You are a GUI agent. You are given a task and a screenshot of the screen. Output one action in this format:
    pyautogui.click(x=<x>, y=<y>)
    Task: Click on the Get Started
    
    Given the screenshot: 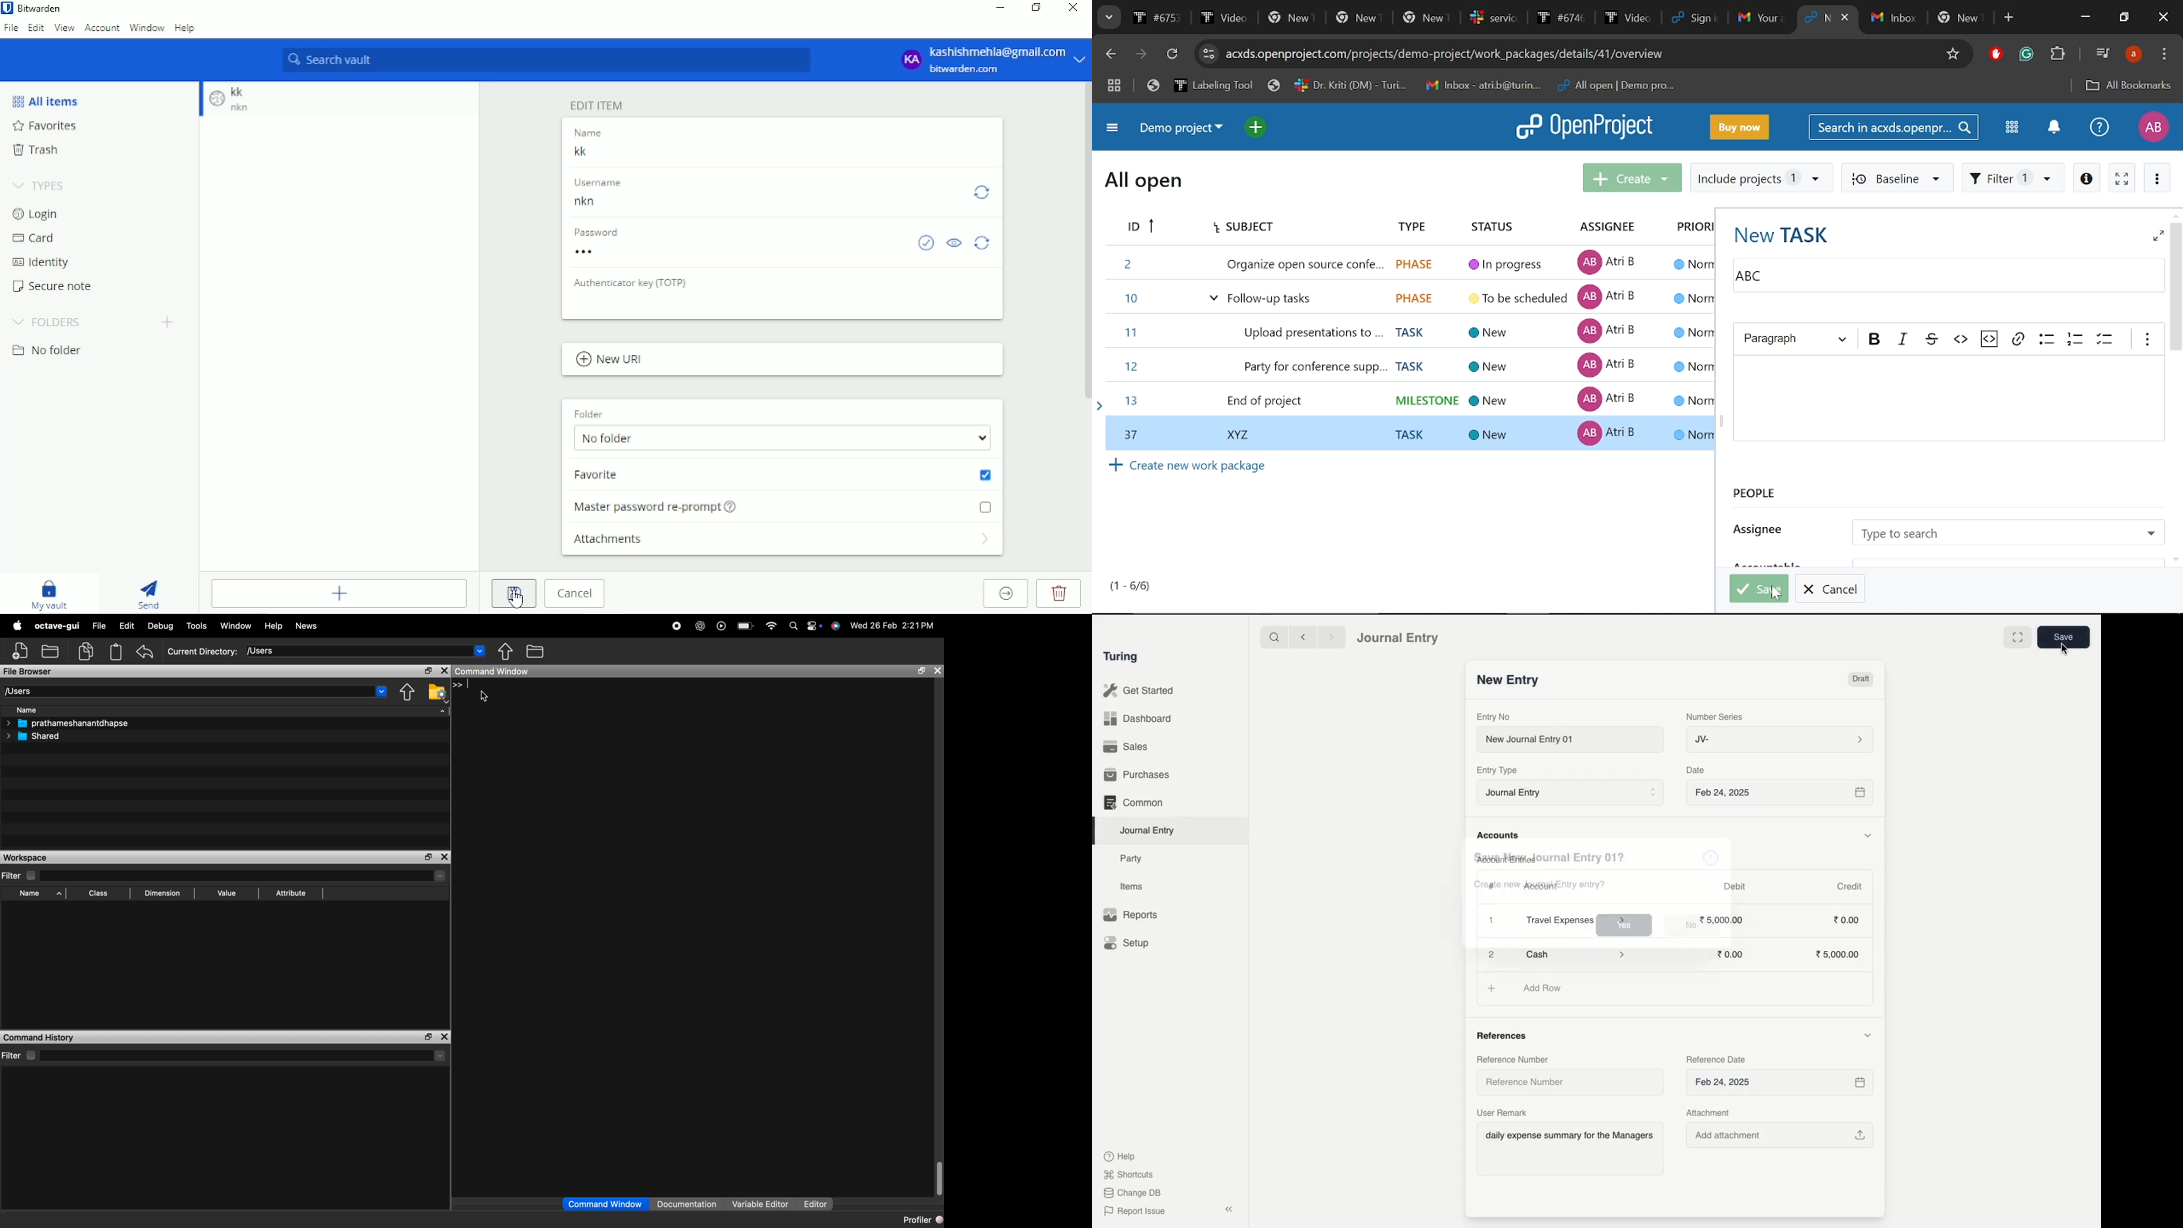 What is the action you would take?
    pyautogui.click(x=1140, y=691)
    